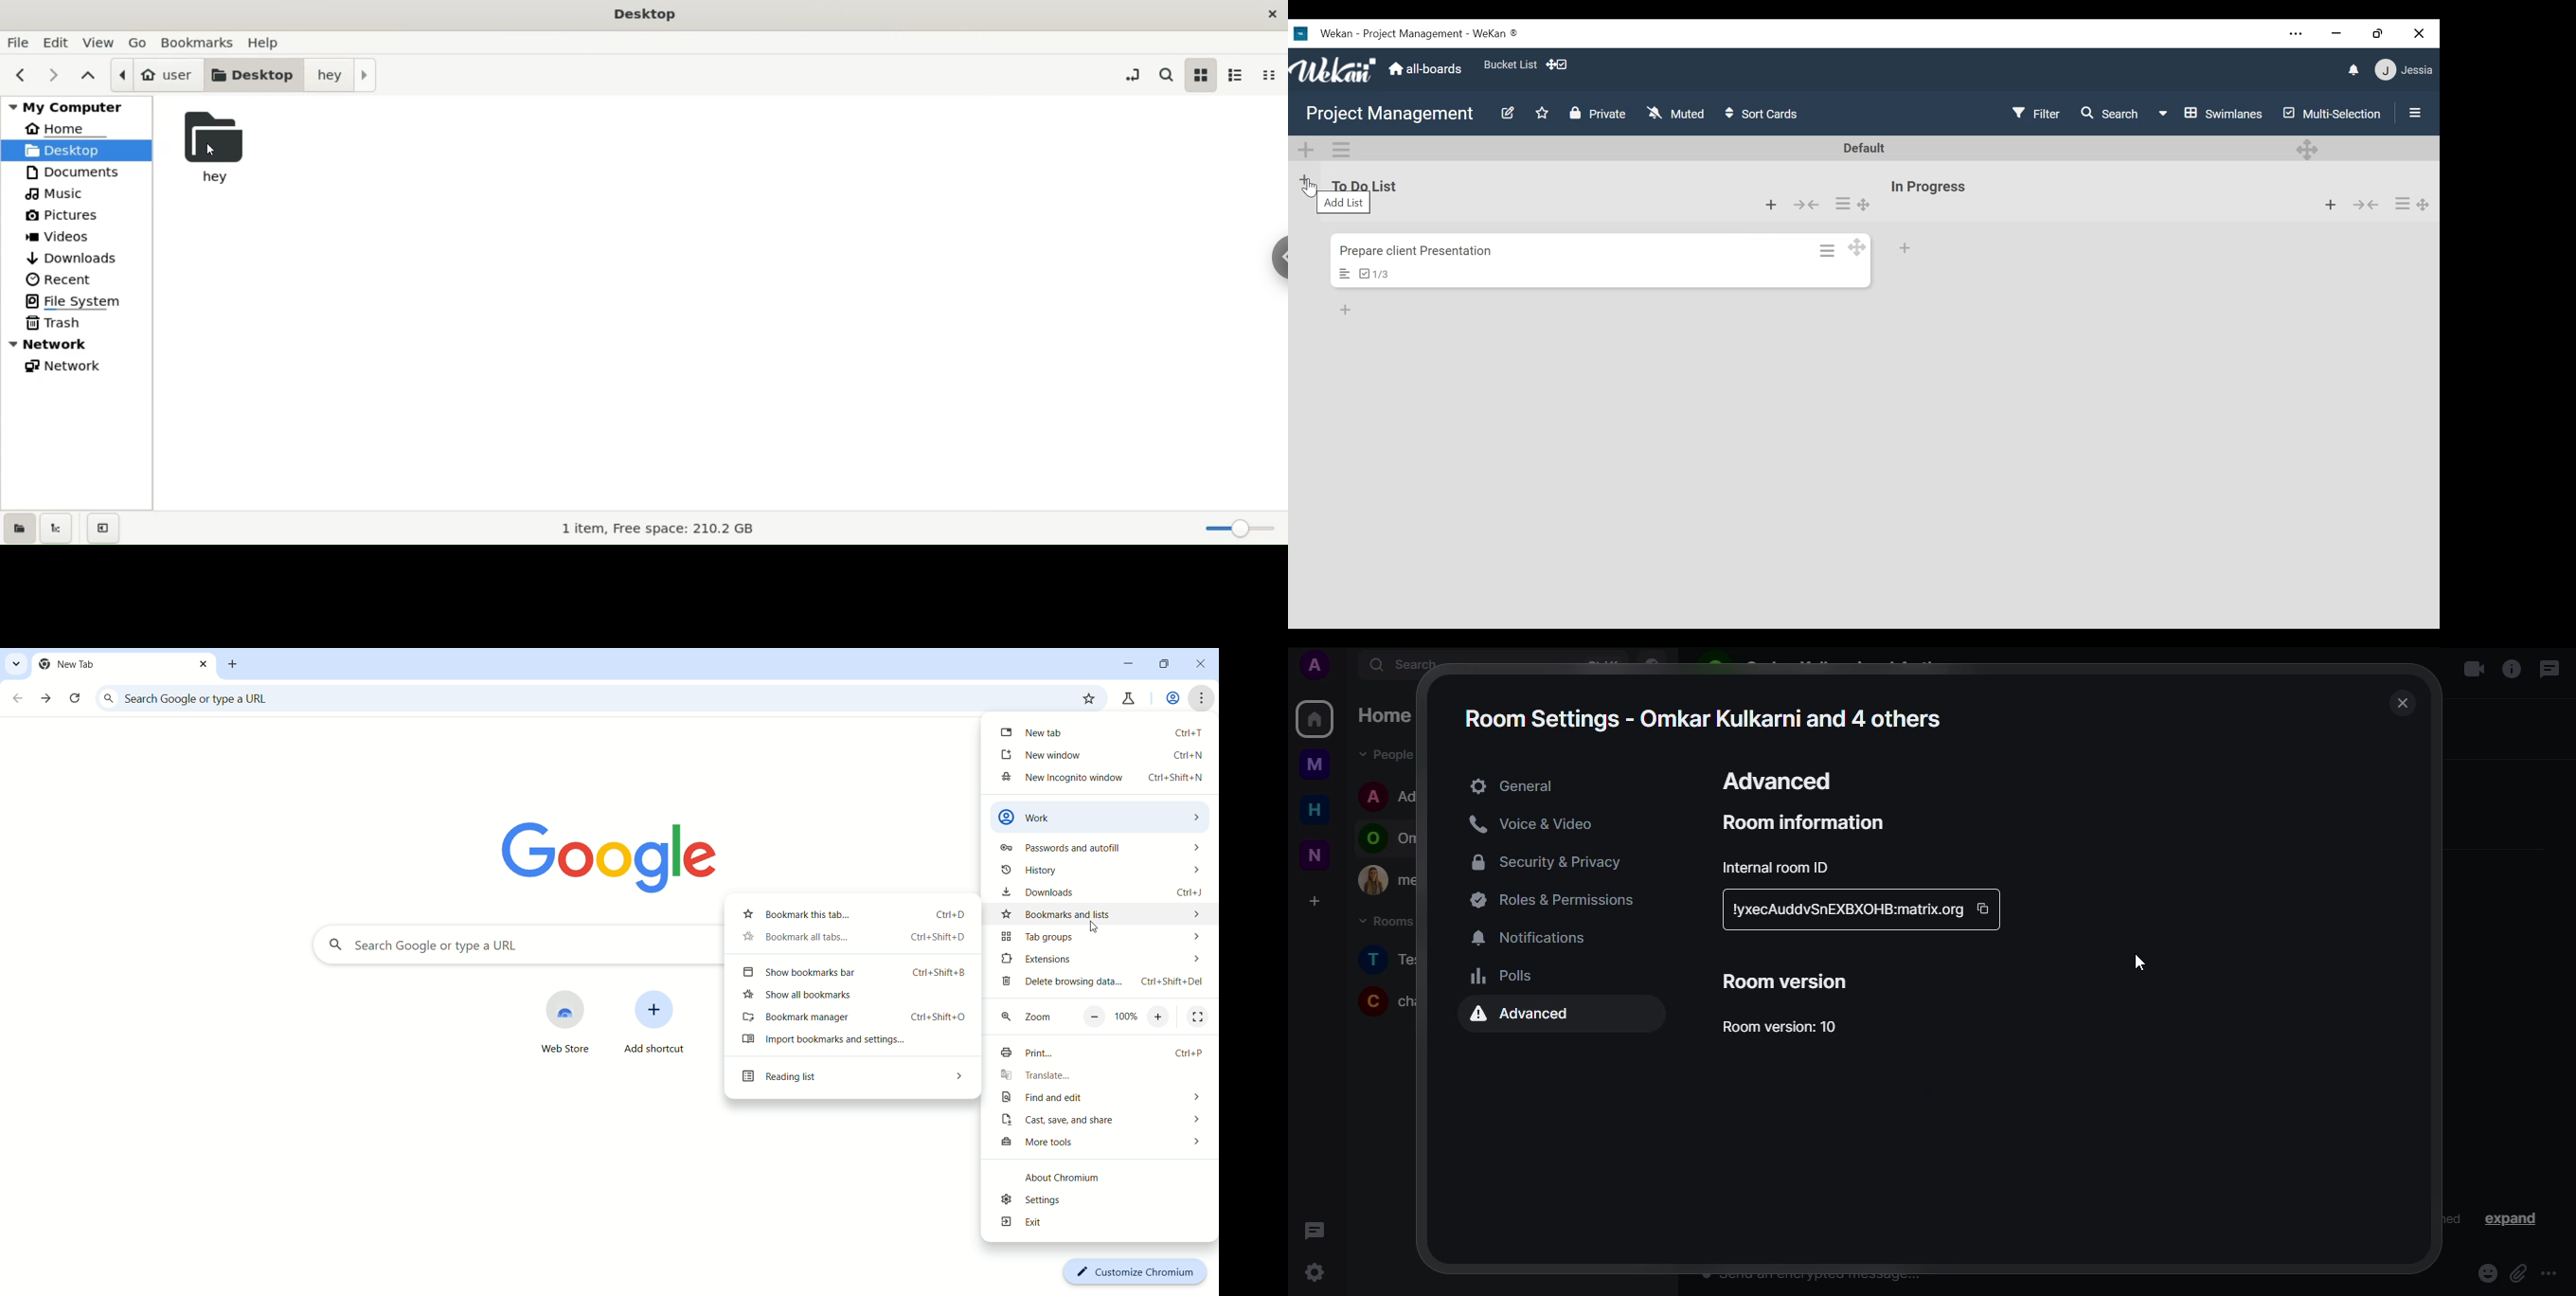 This screenshot has height=1316, width=2576. Describe the element at coordinates (48, 699) in the screenshot. I see `go forward` at that location.